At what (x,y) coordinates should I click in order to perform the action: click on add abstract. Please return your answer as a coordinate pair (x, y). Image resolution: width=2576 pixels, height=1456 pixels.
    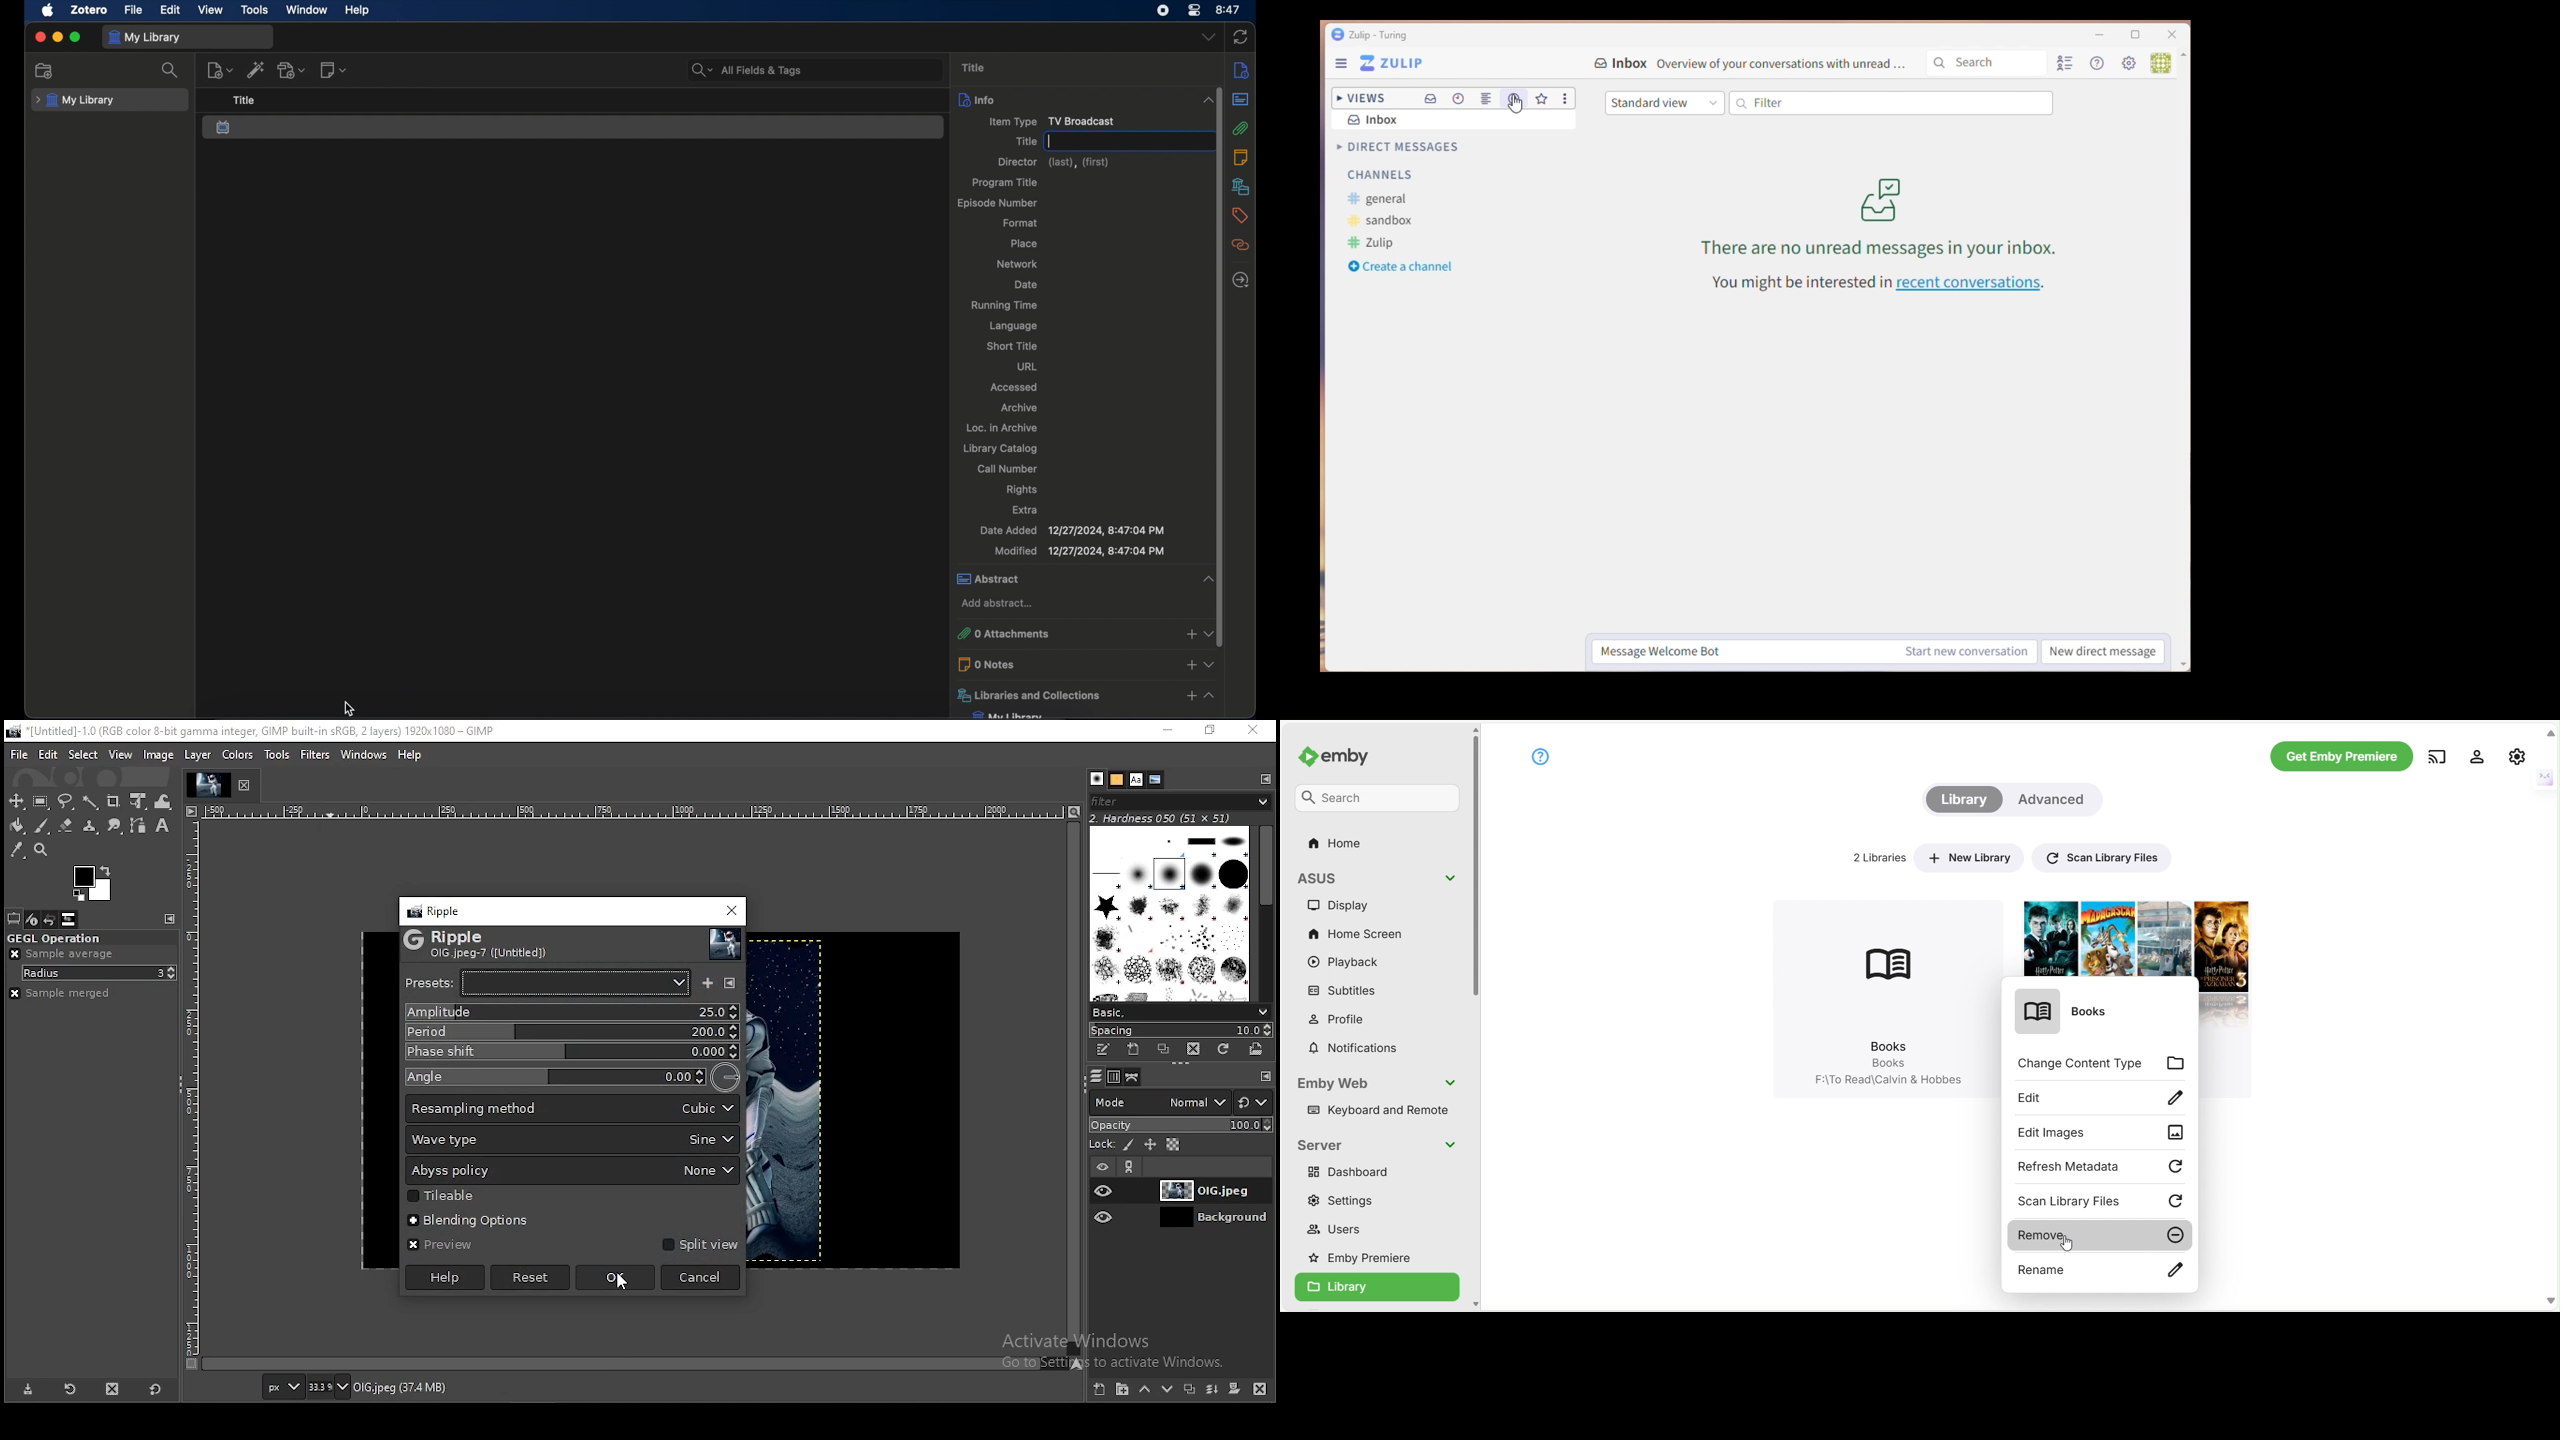
    Looking at the image, I should click on (997, 604).